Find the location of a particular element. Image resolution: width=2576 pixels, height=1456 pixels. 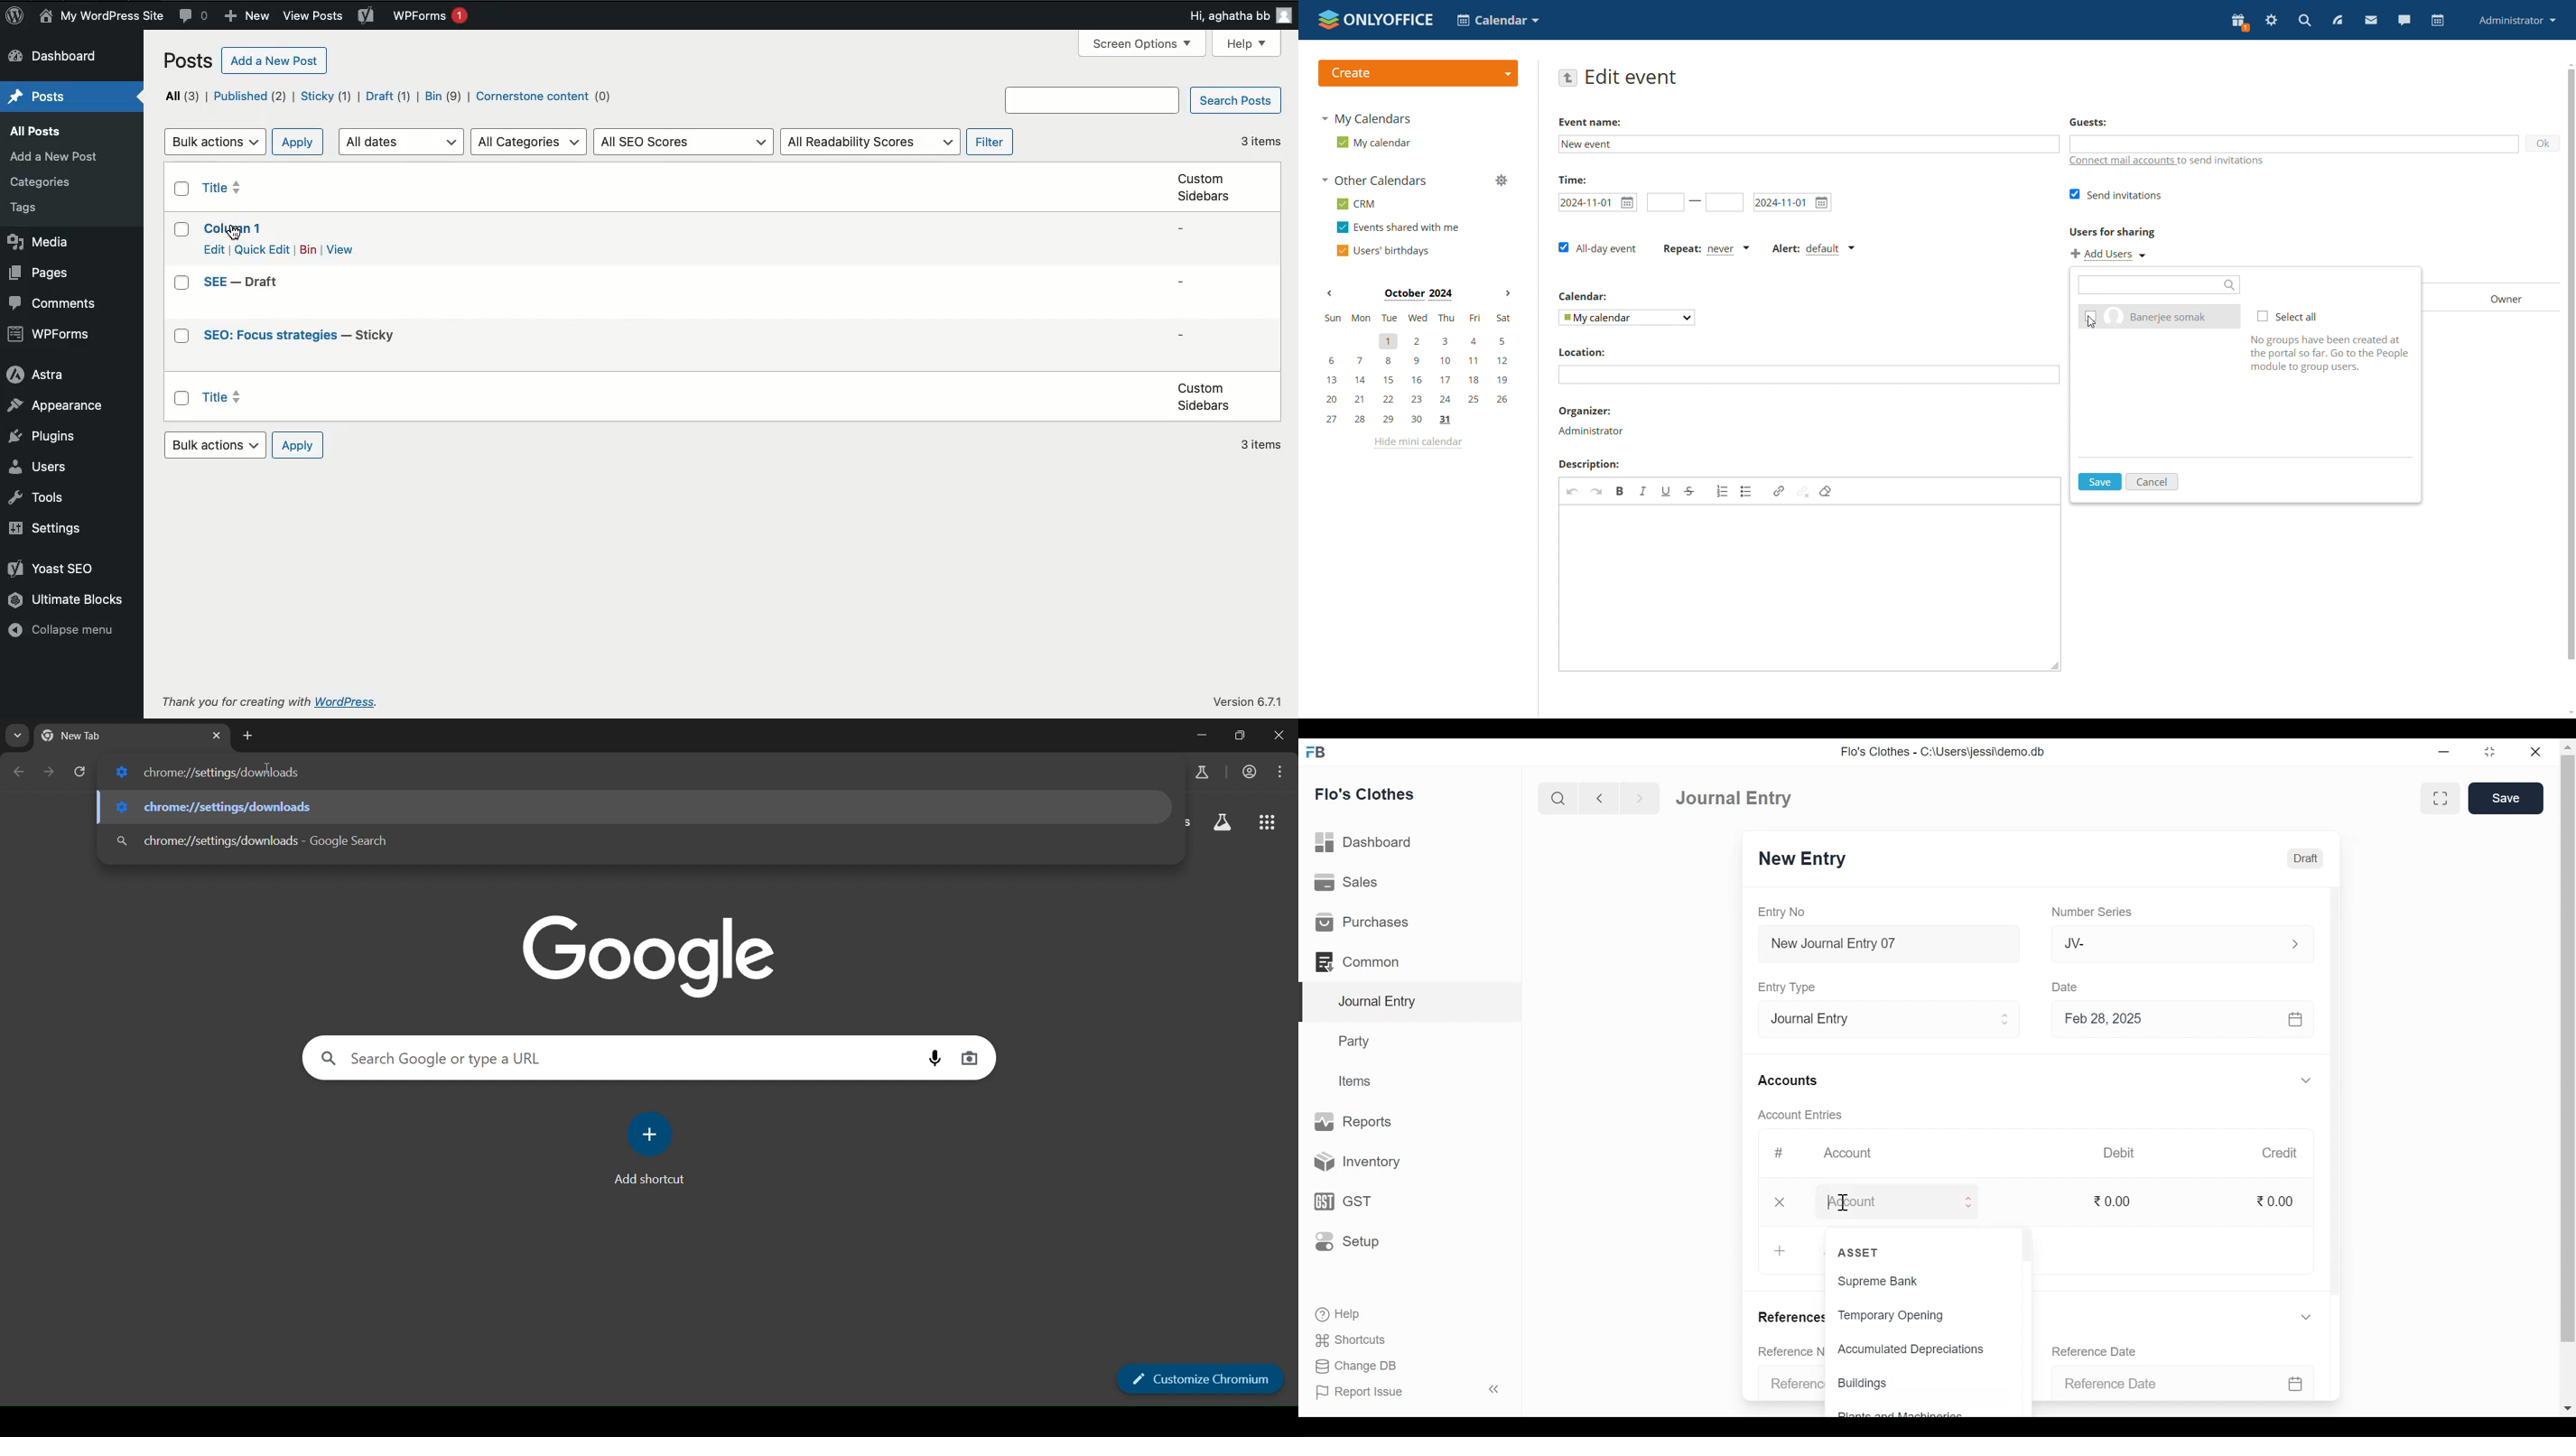

minimize is located at coordinates (2443, 753).